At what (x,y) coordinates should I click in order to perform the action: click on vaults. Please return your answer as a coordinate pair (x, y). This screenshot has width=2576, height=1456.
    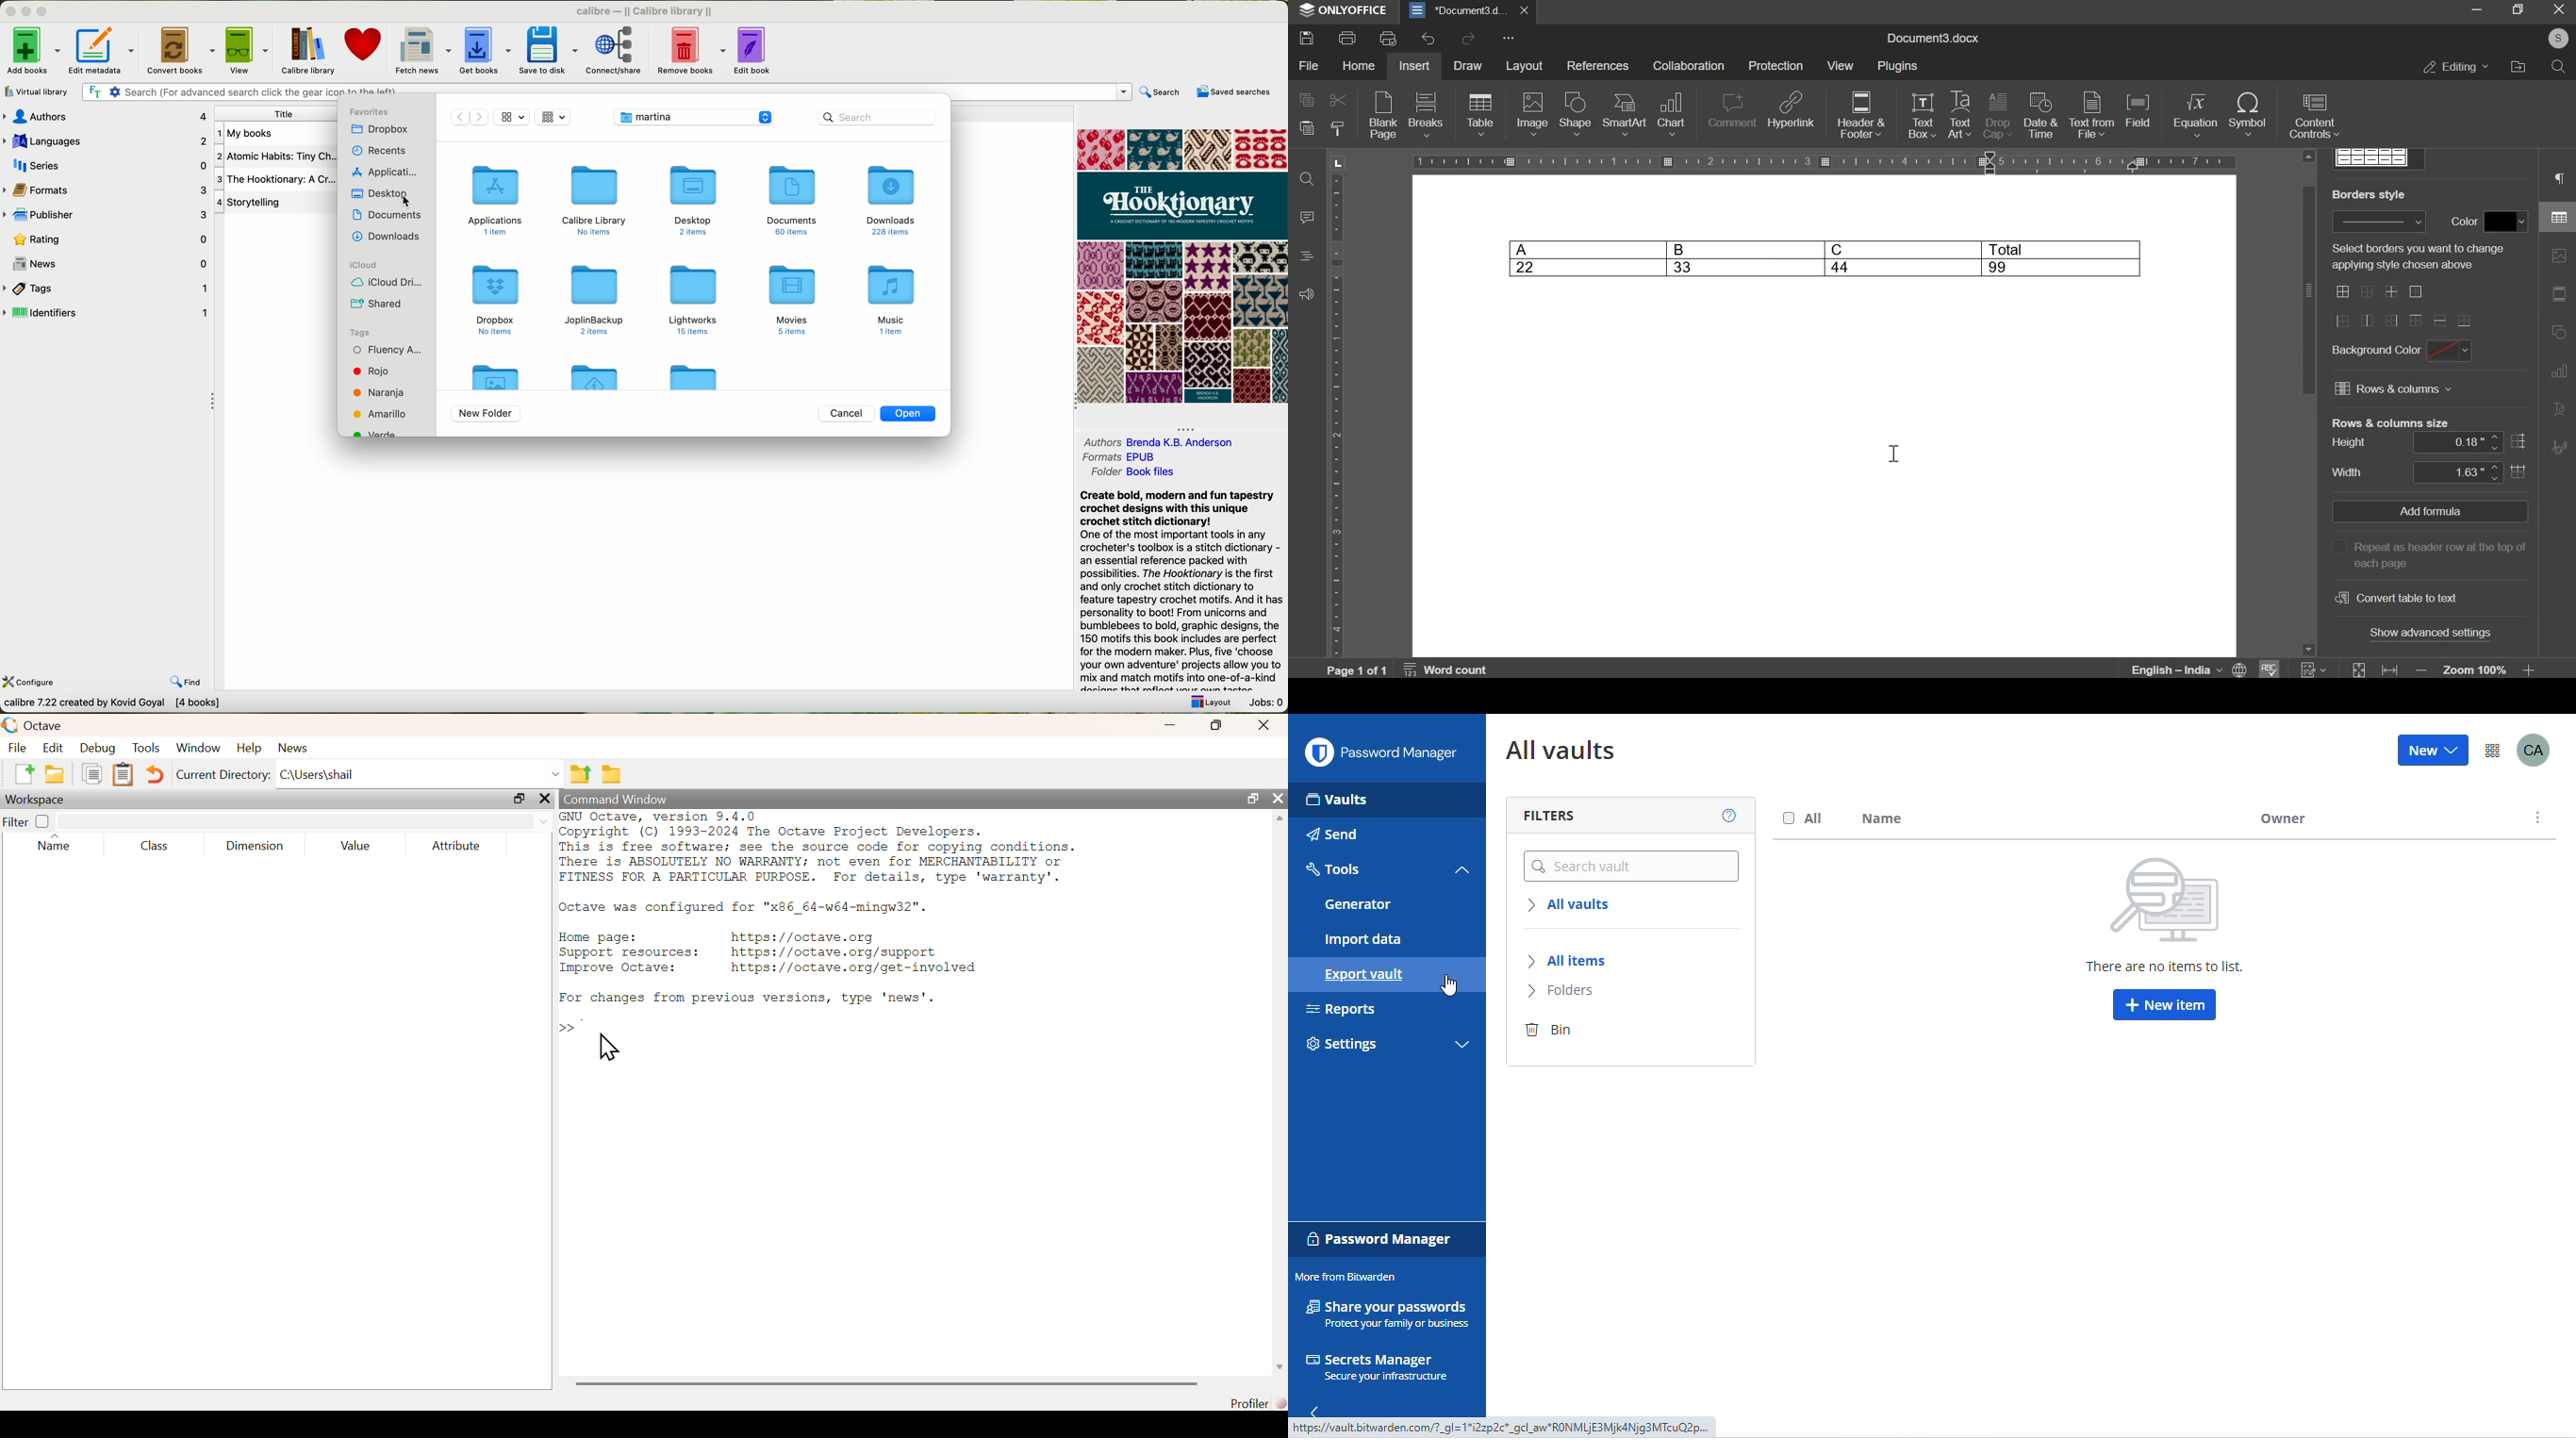
    Looking at the image, I should click on (1336, 800).